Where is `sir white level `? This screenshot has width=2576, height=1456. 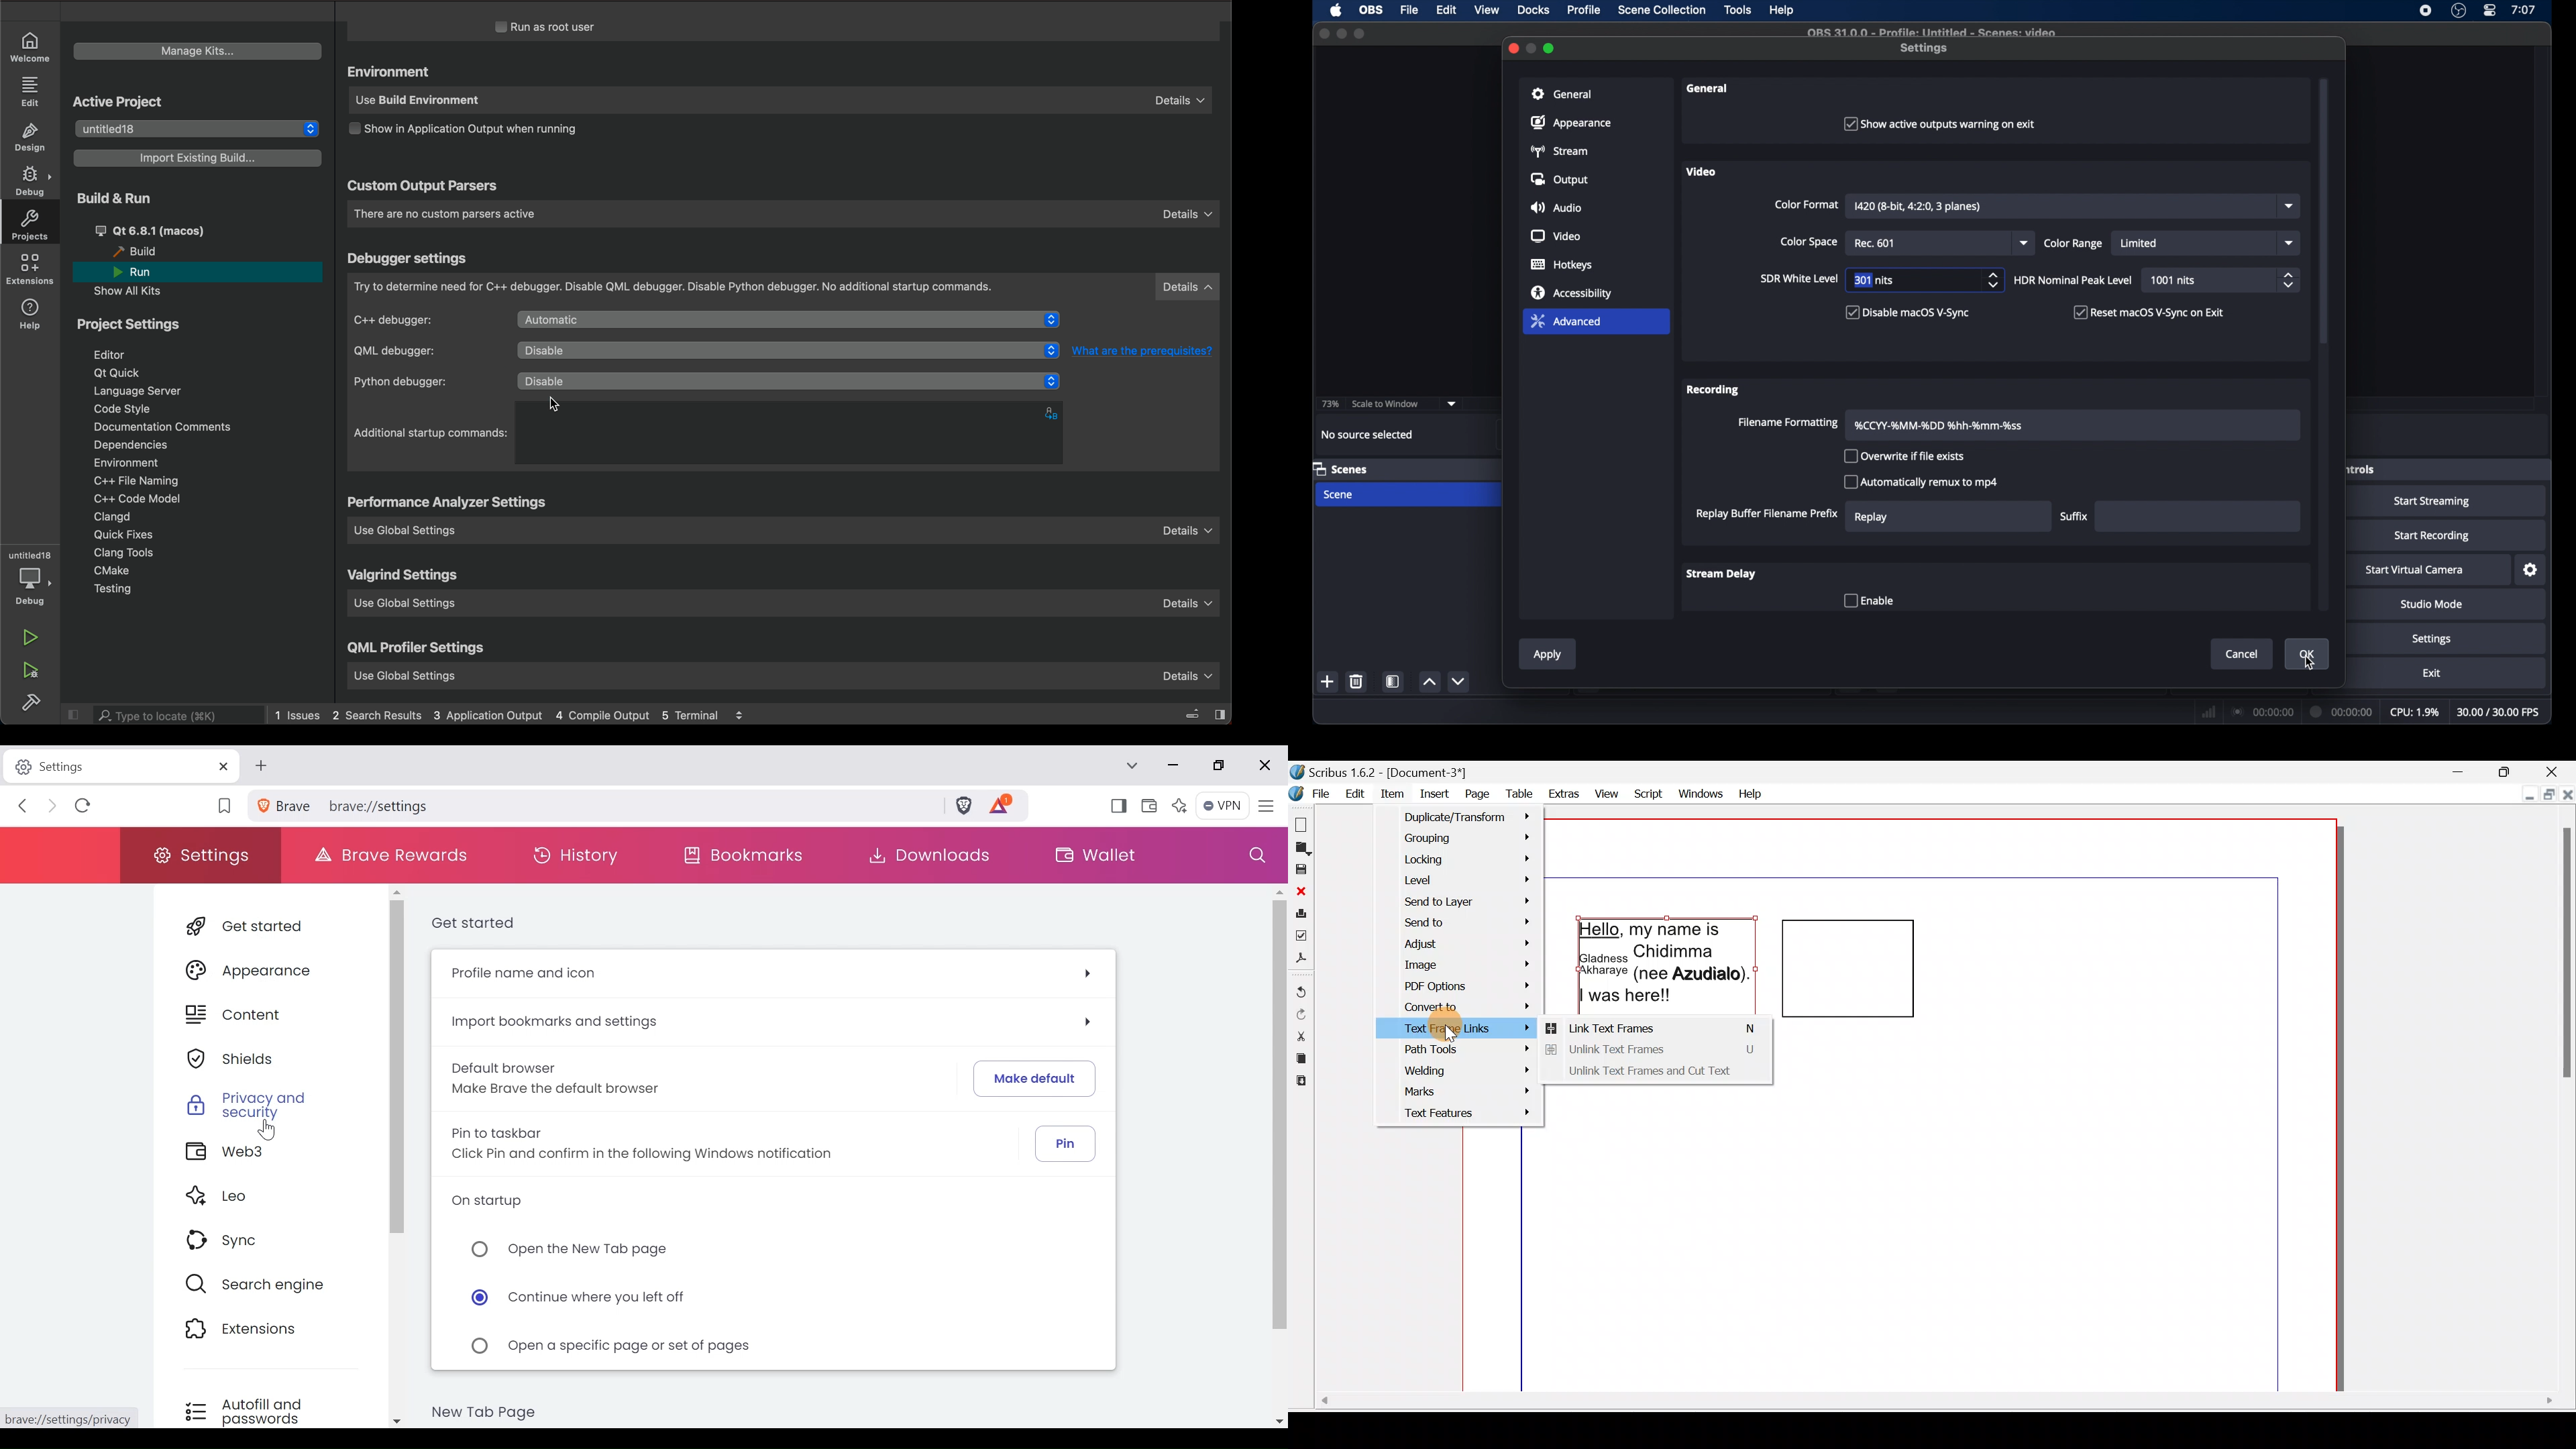 sir white level  is located at coordinates (1798, 278).